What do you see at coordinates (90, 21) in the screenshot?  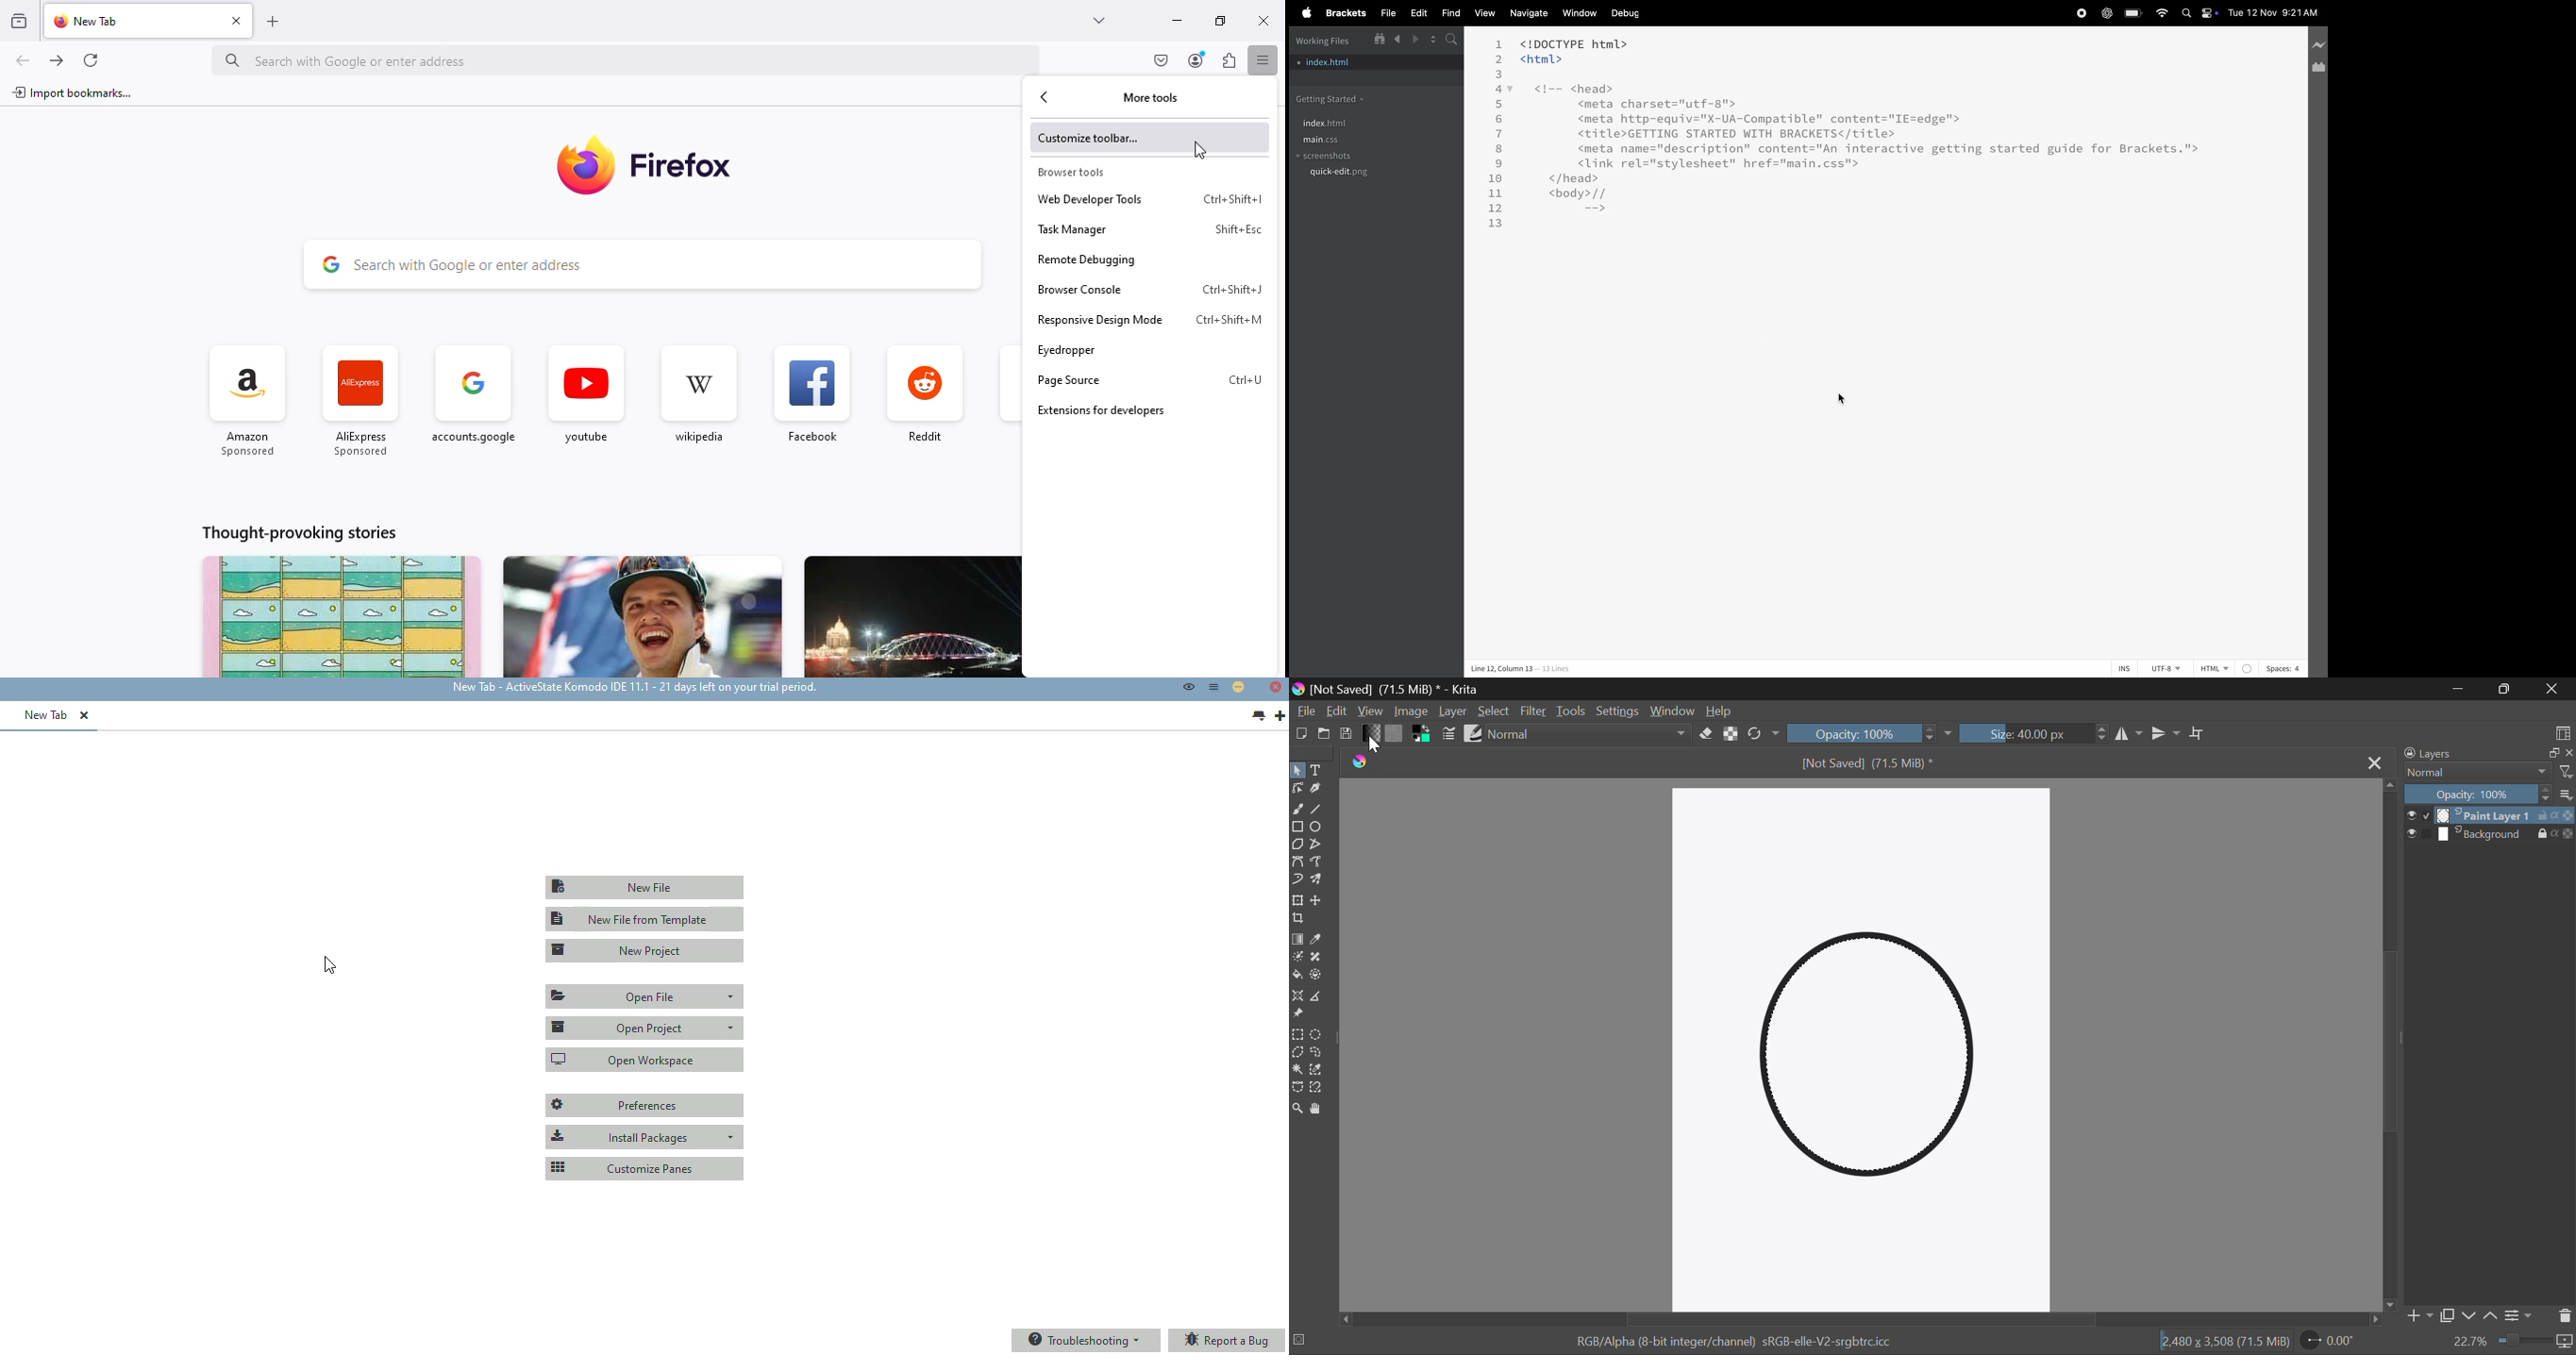 I see `new tab` at bounding box center [90, 21].